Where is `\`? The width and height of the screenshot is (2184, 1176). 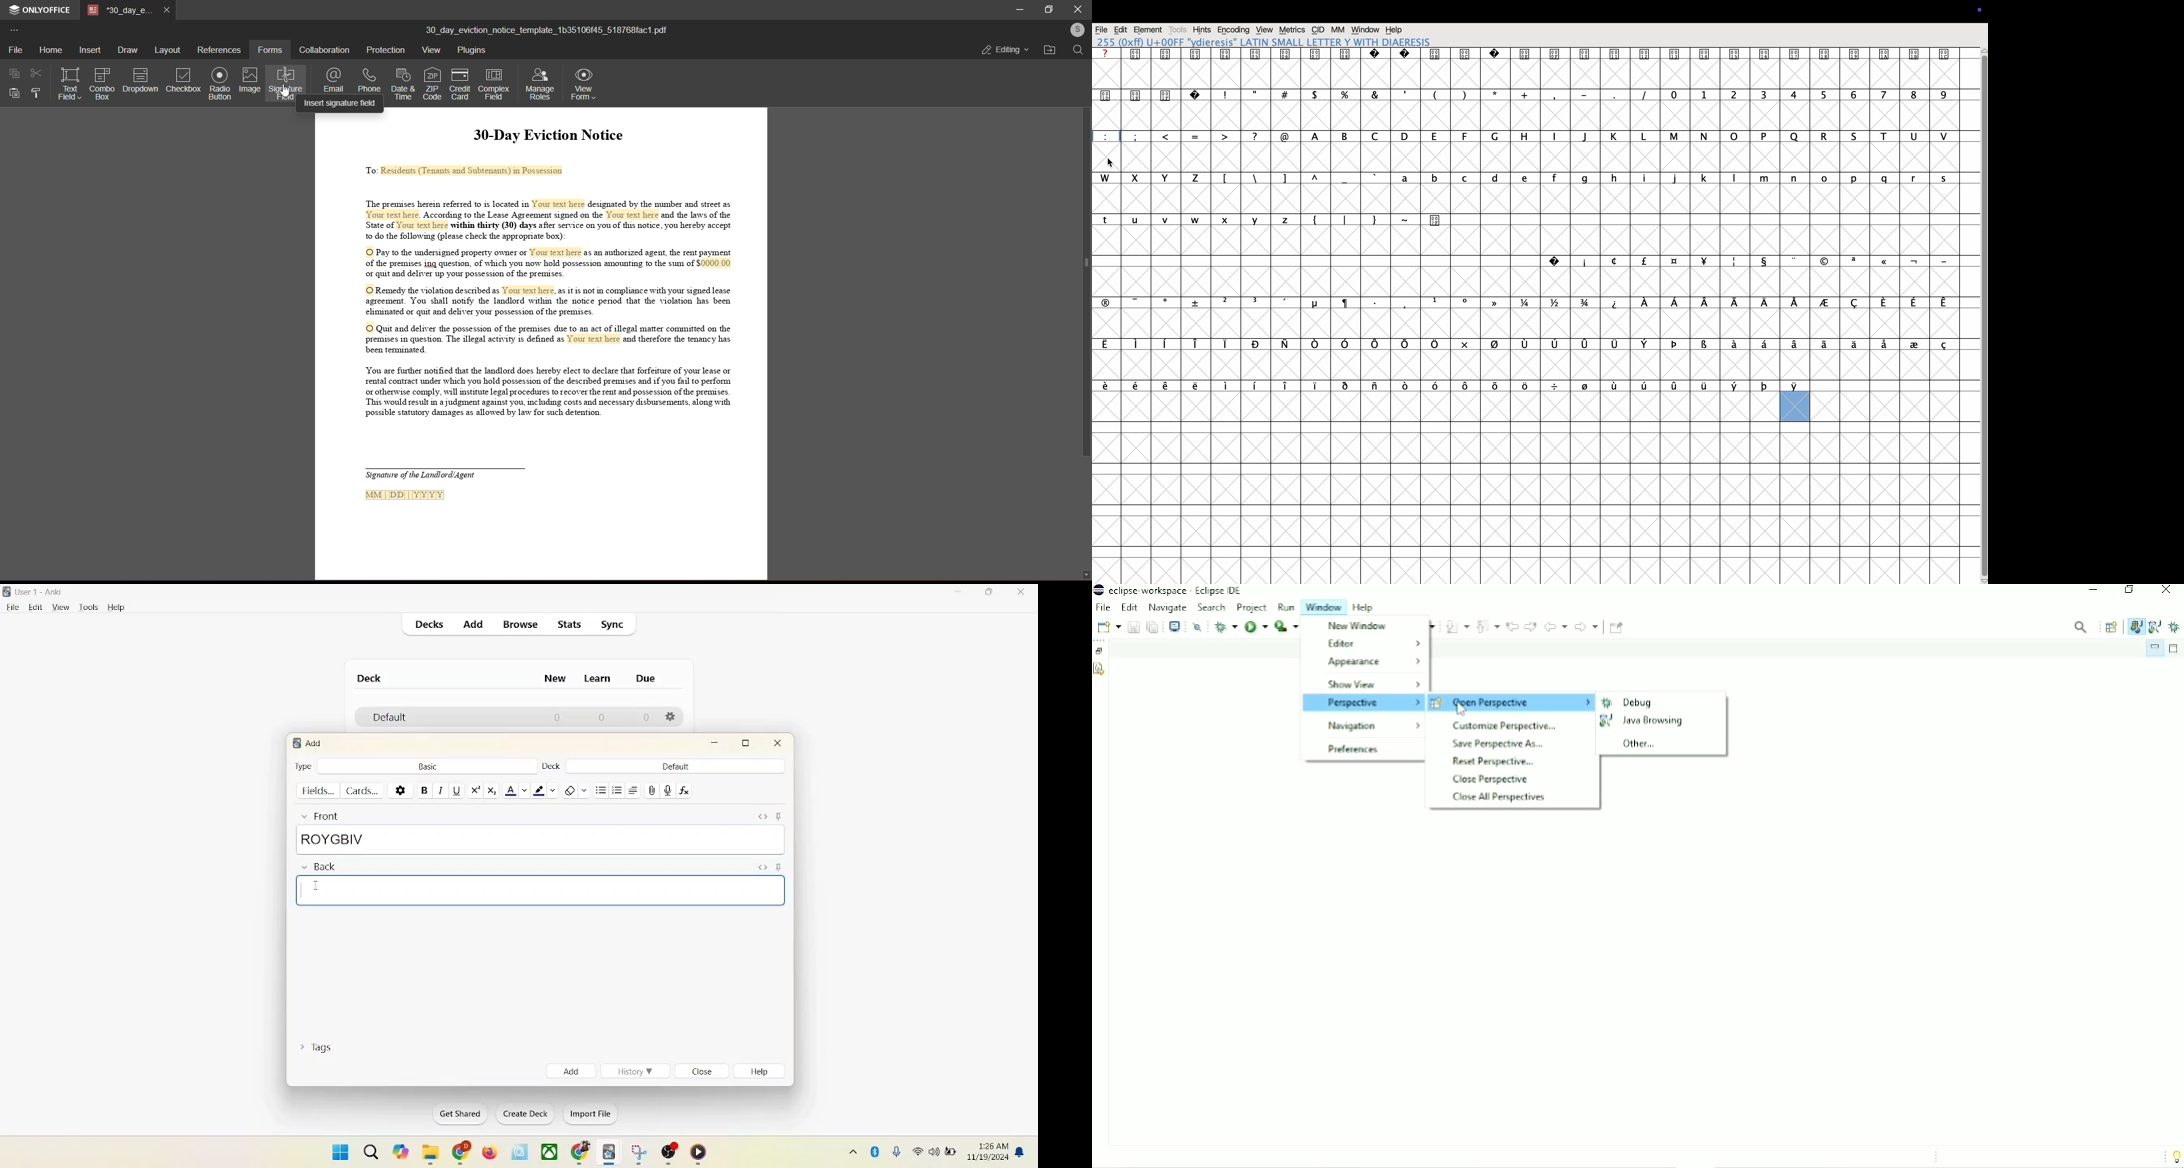
\ is located at coordinates (1256, 189).